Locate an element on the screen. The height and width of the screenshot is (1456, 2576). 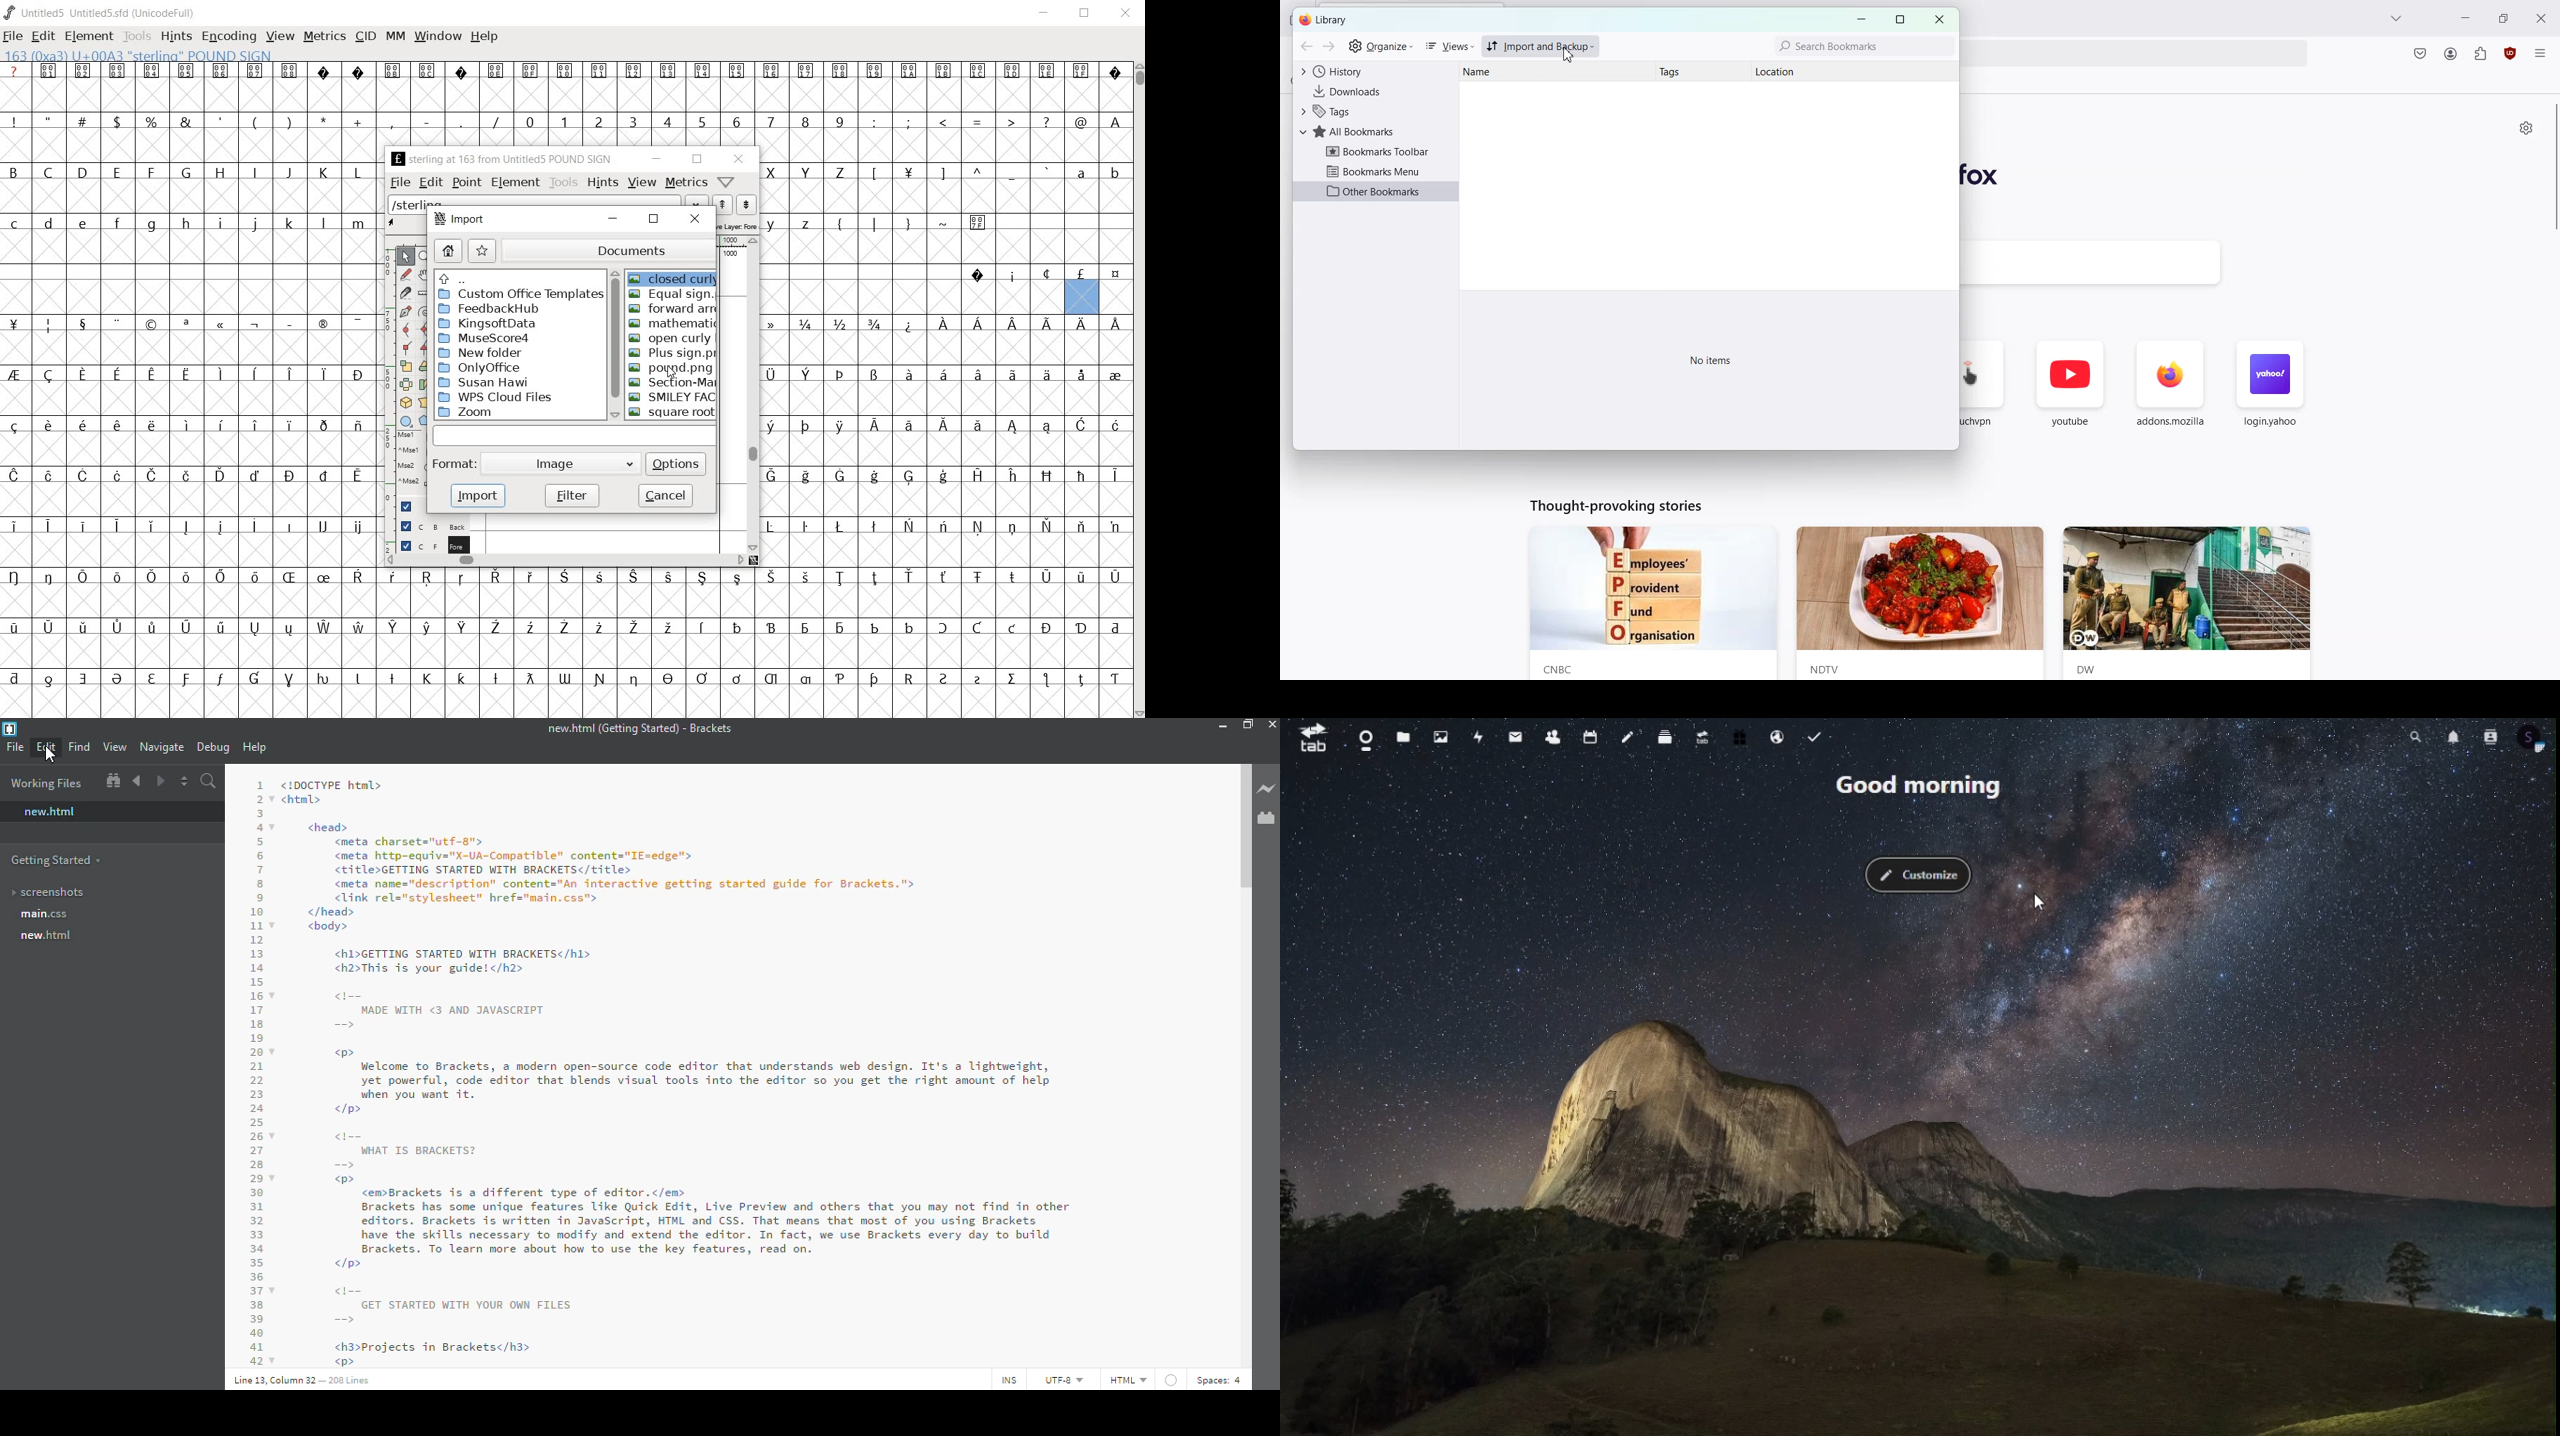
Symbol is located at coordinates (289, 577).